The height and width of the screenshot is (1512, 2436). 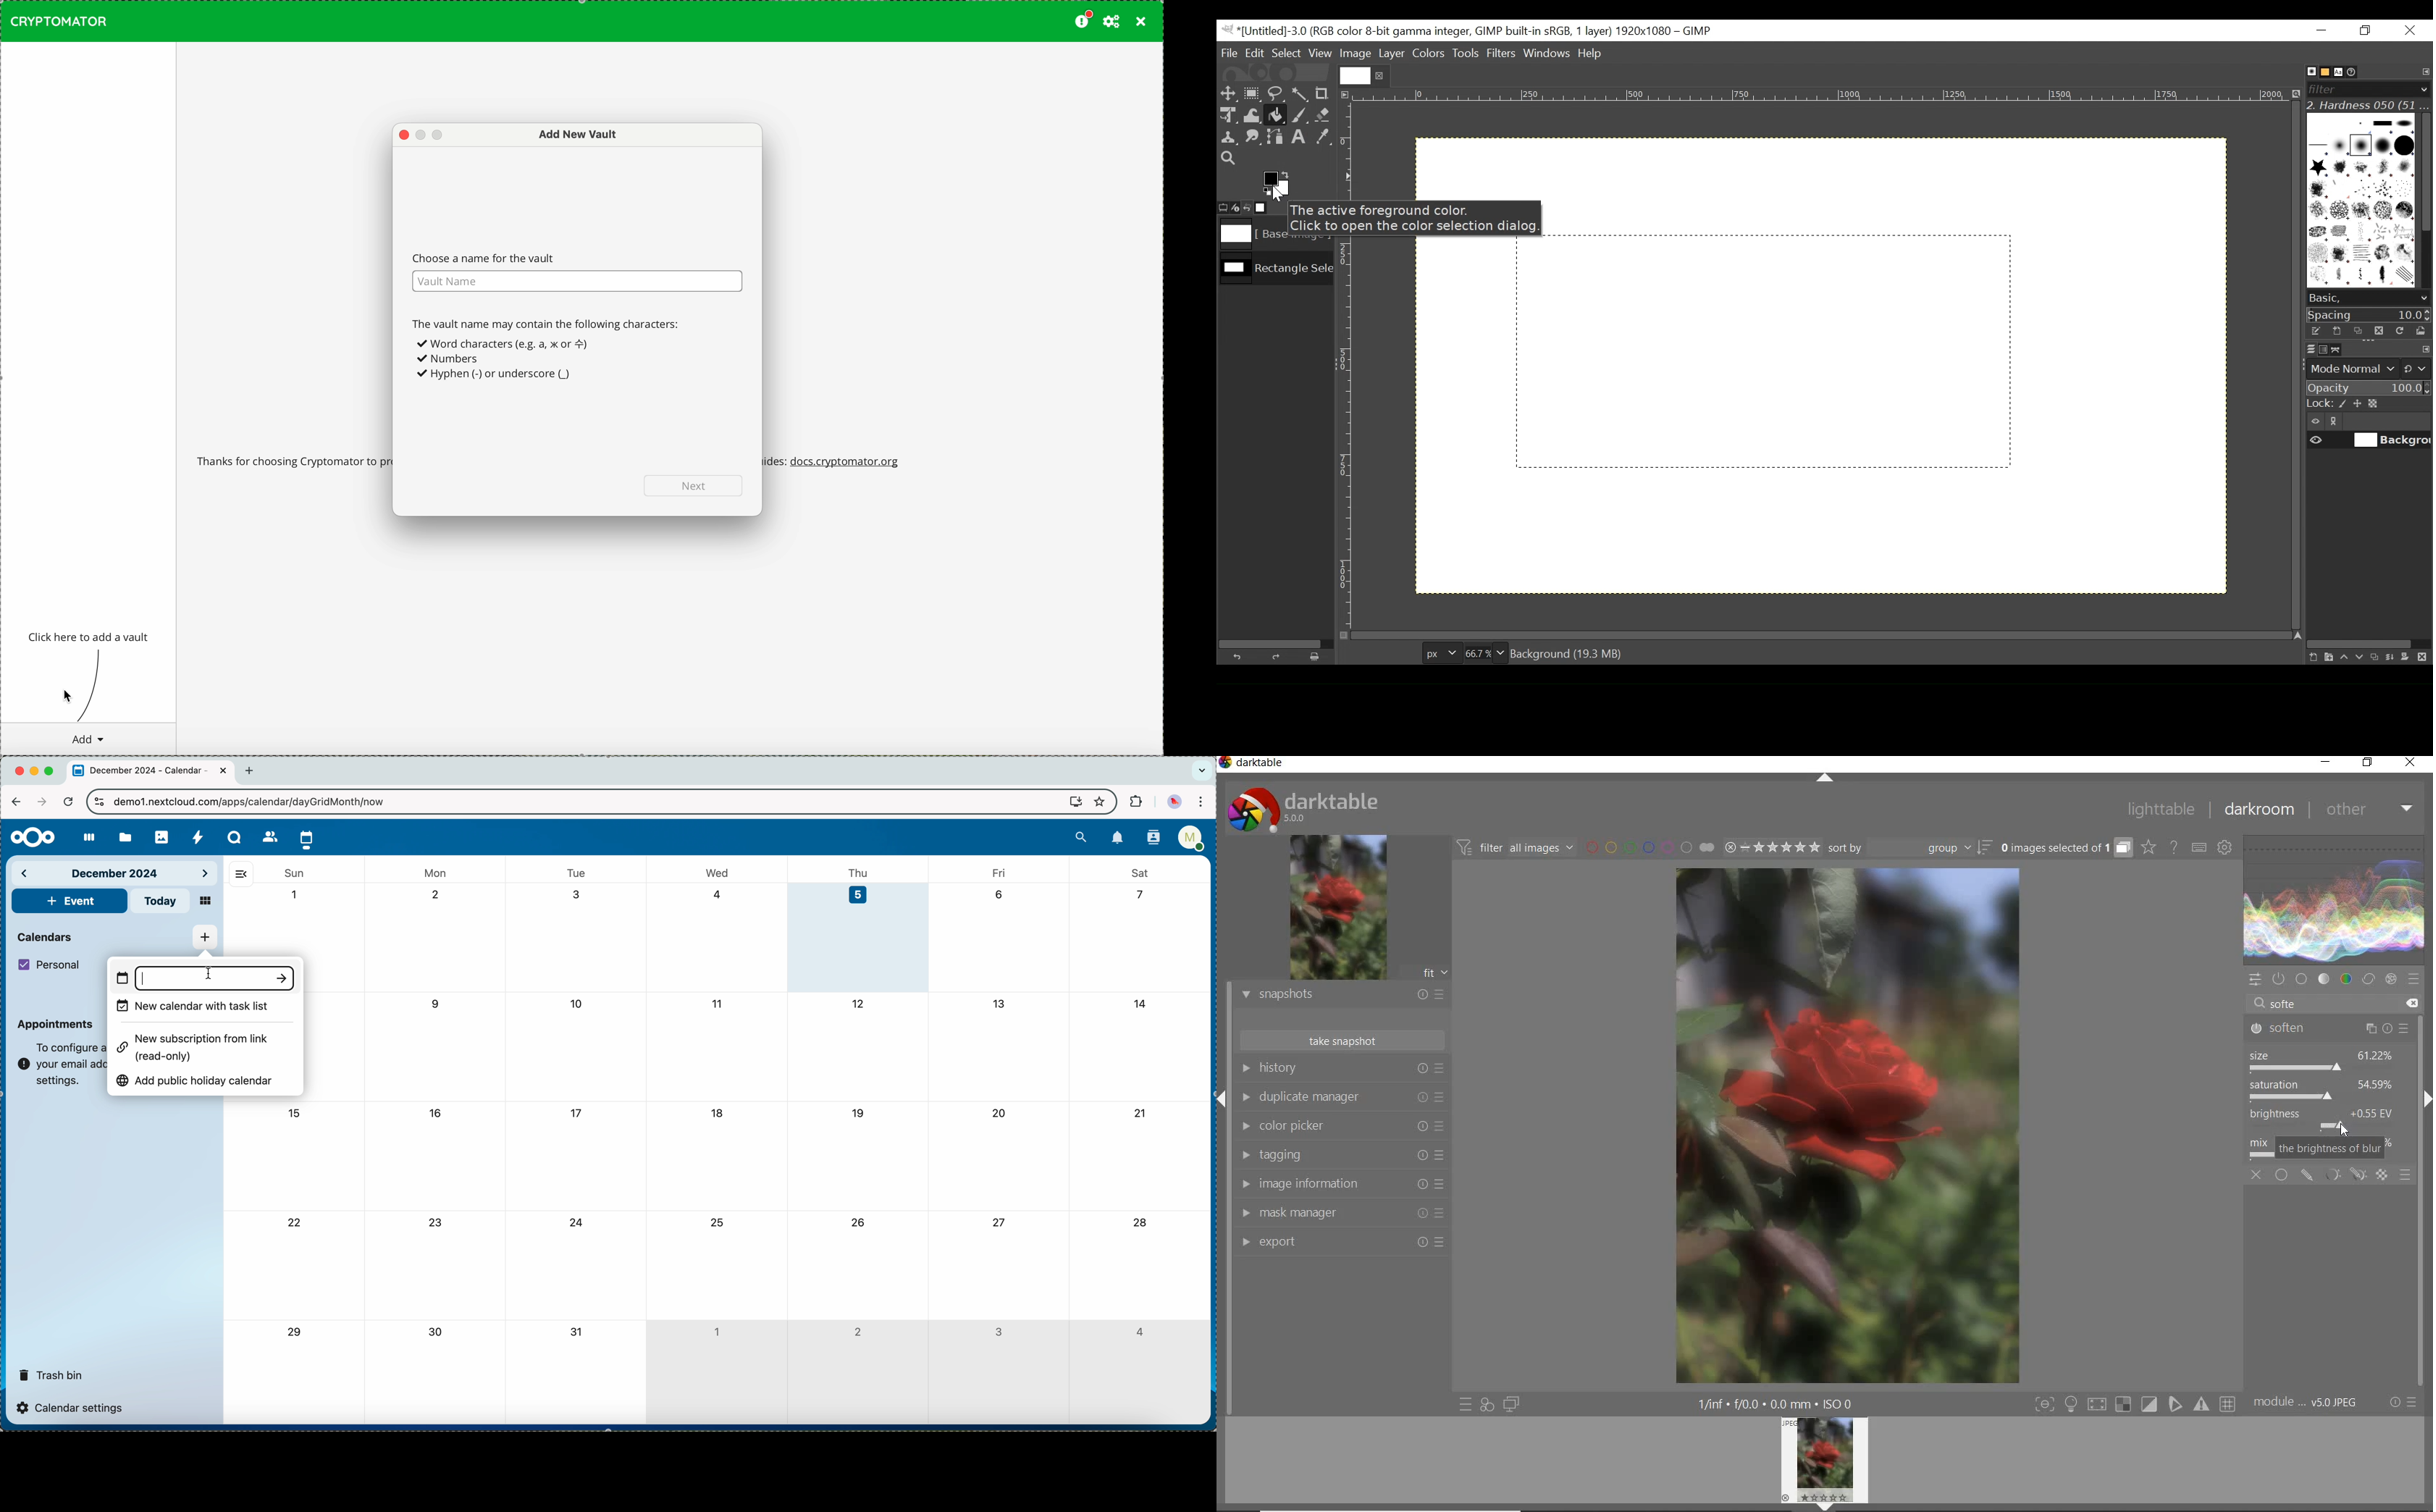 What do you see at coordinates (35, 772) in the screenshot?
I see `minimize` at bounding box center [35, 772].